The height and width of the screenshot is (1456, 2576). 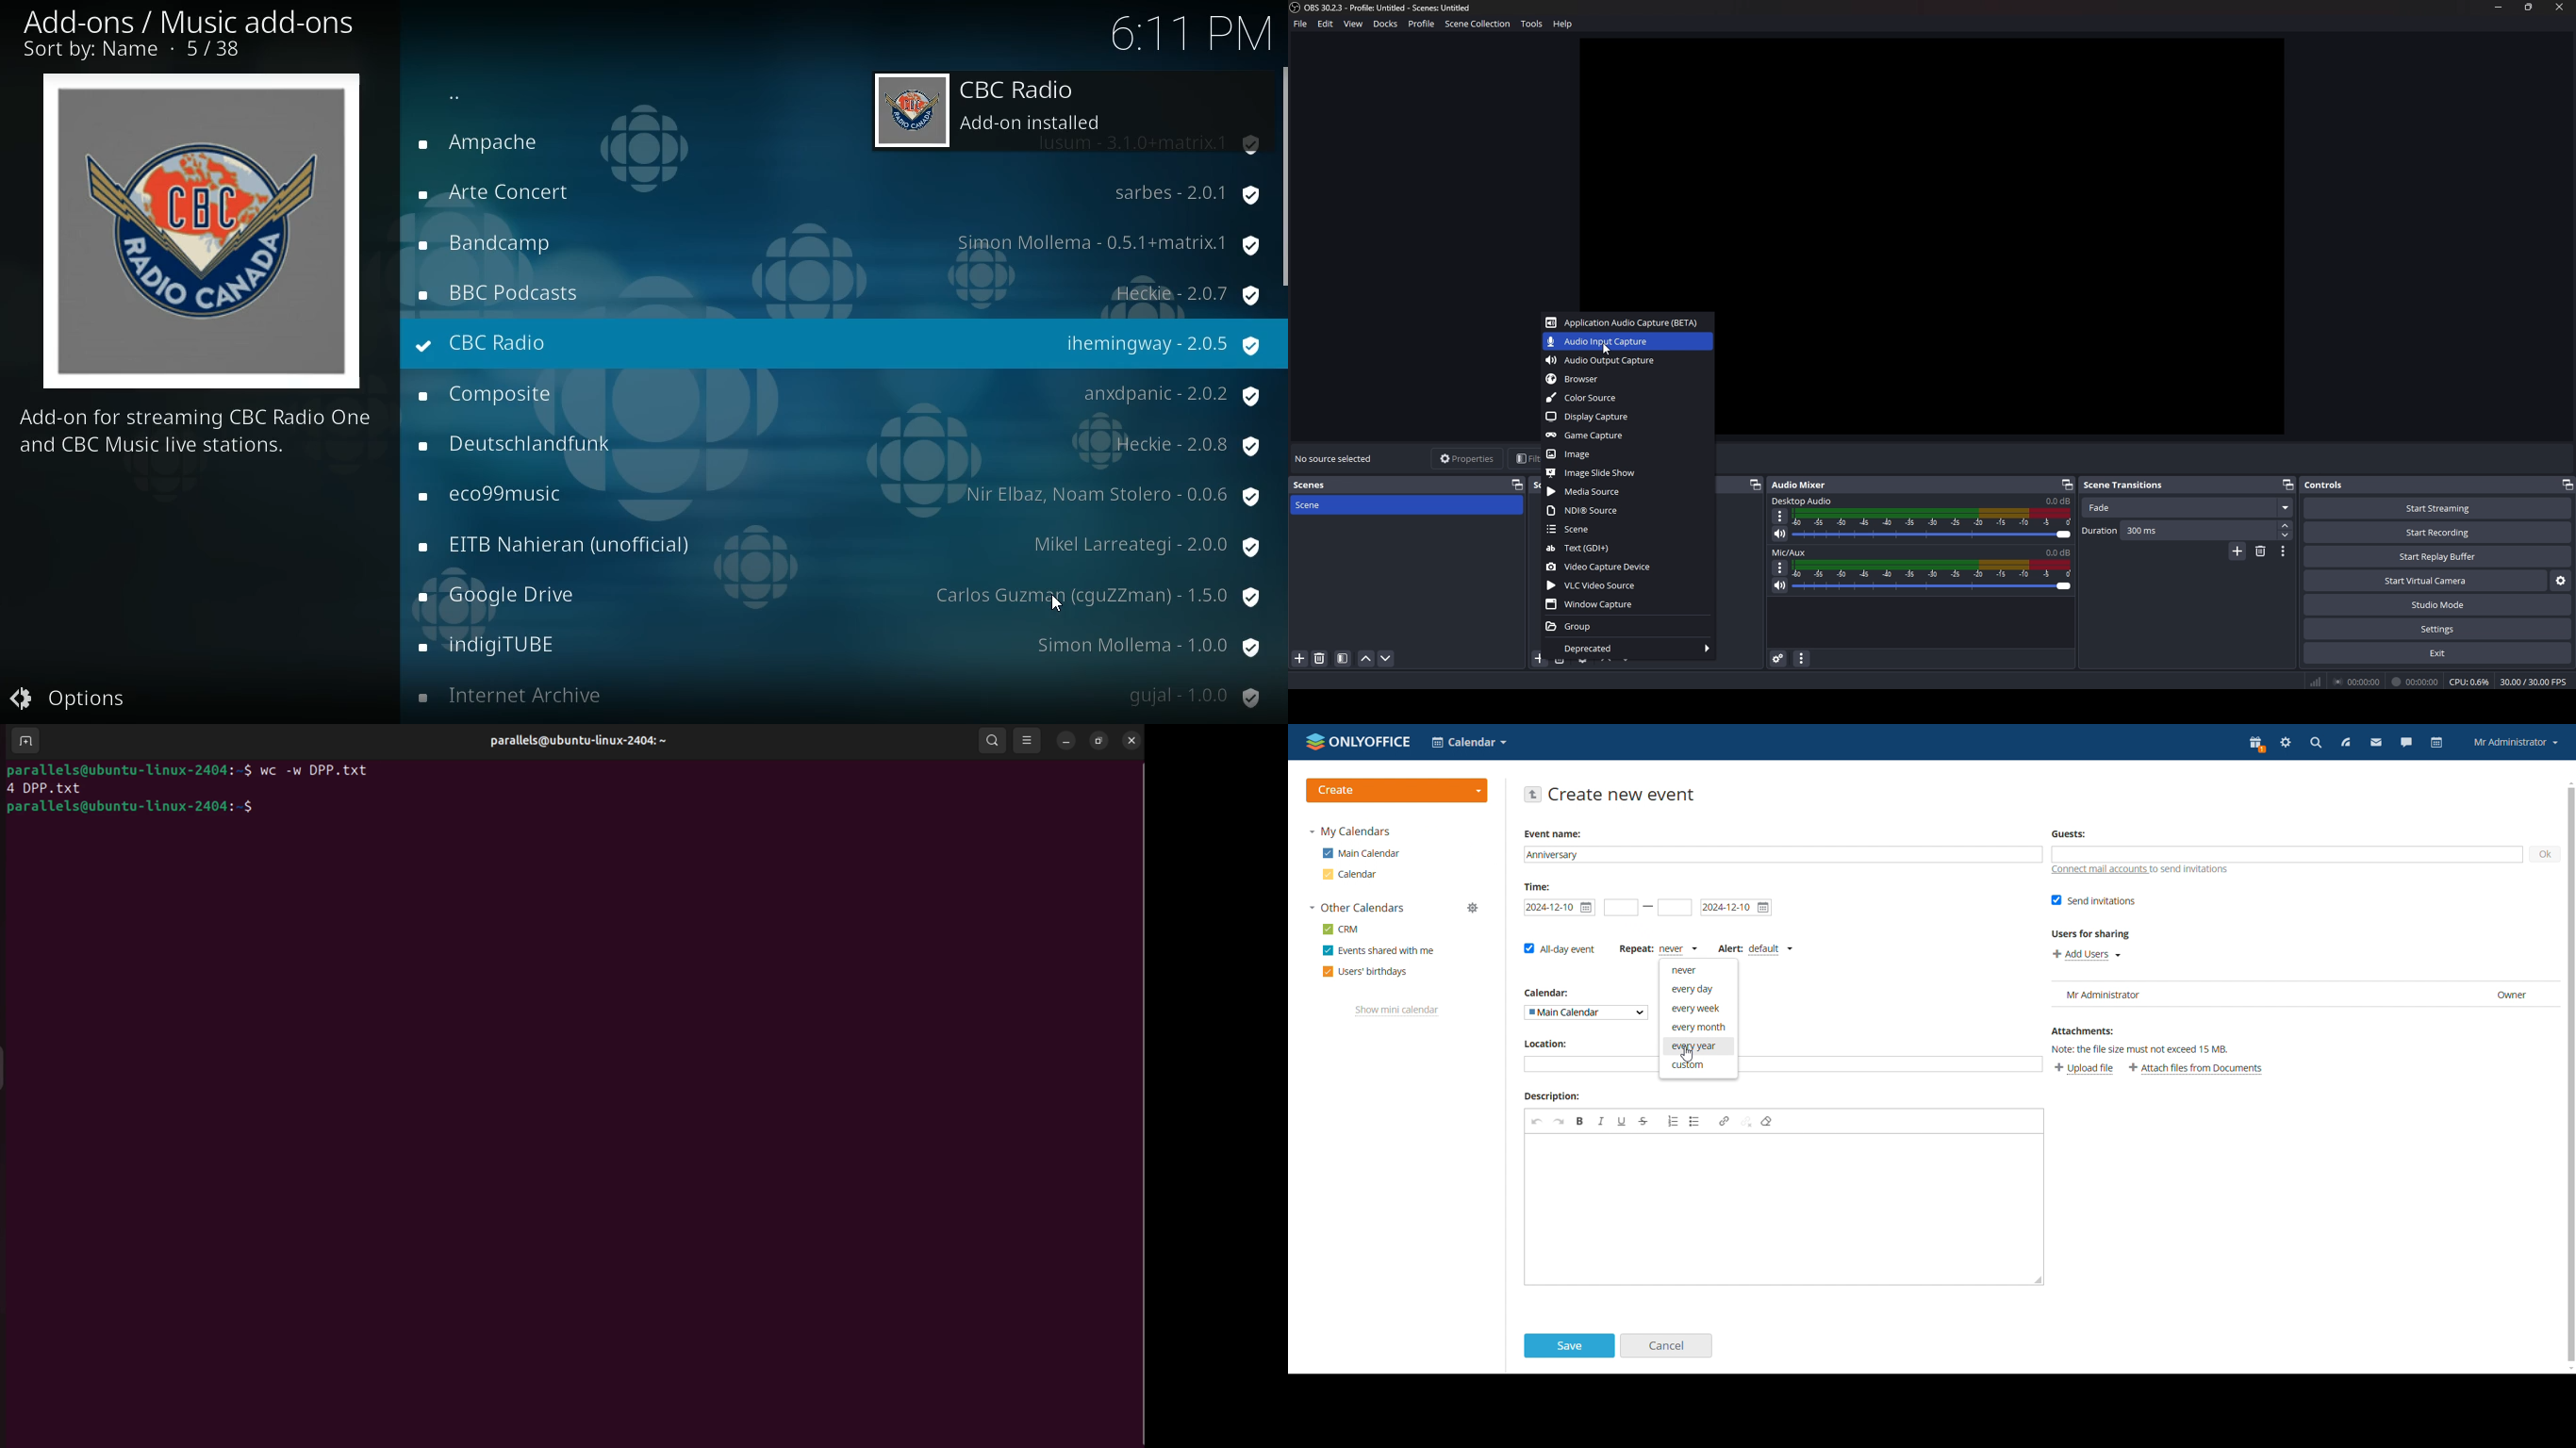 I want to click on start streaming, so click(x=2438, y=508).